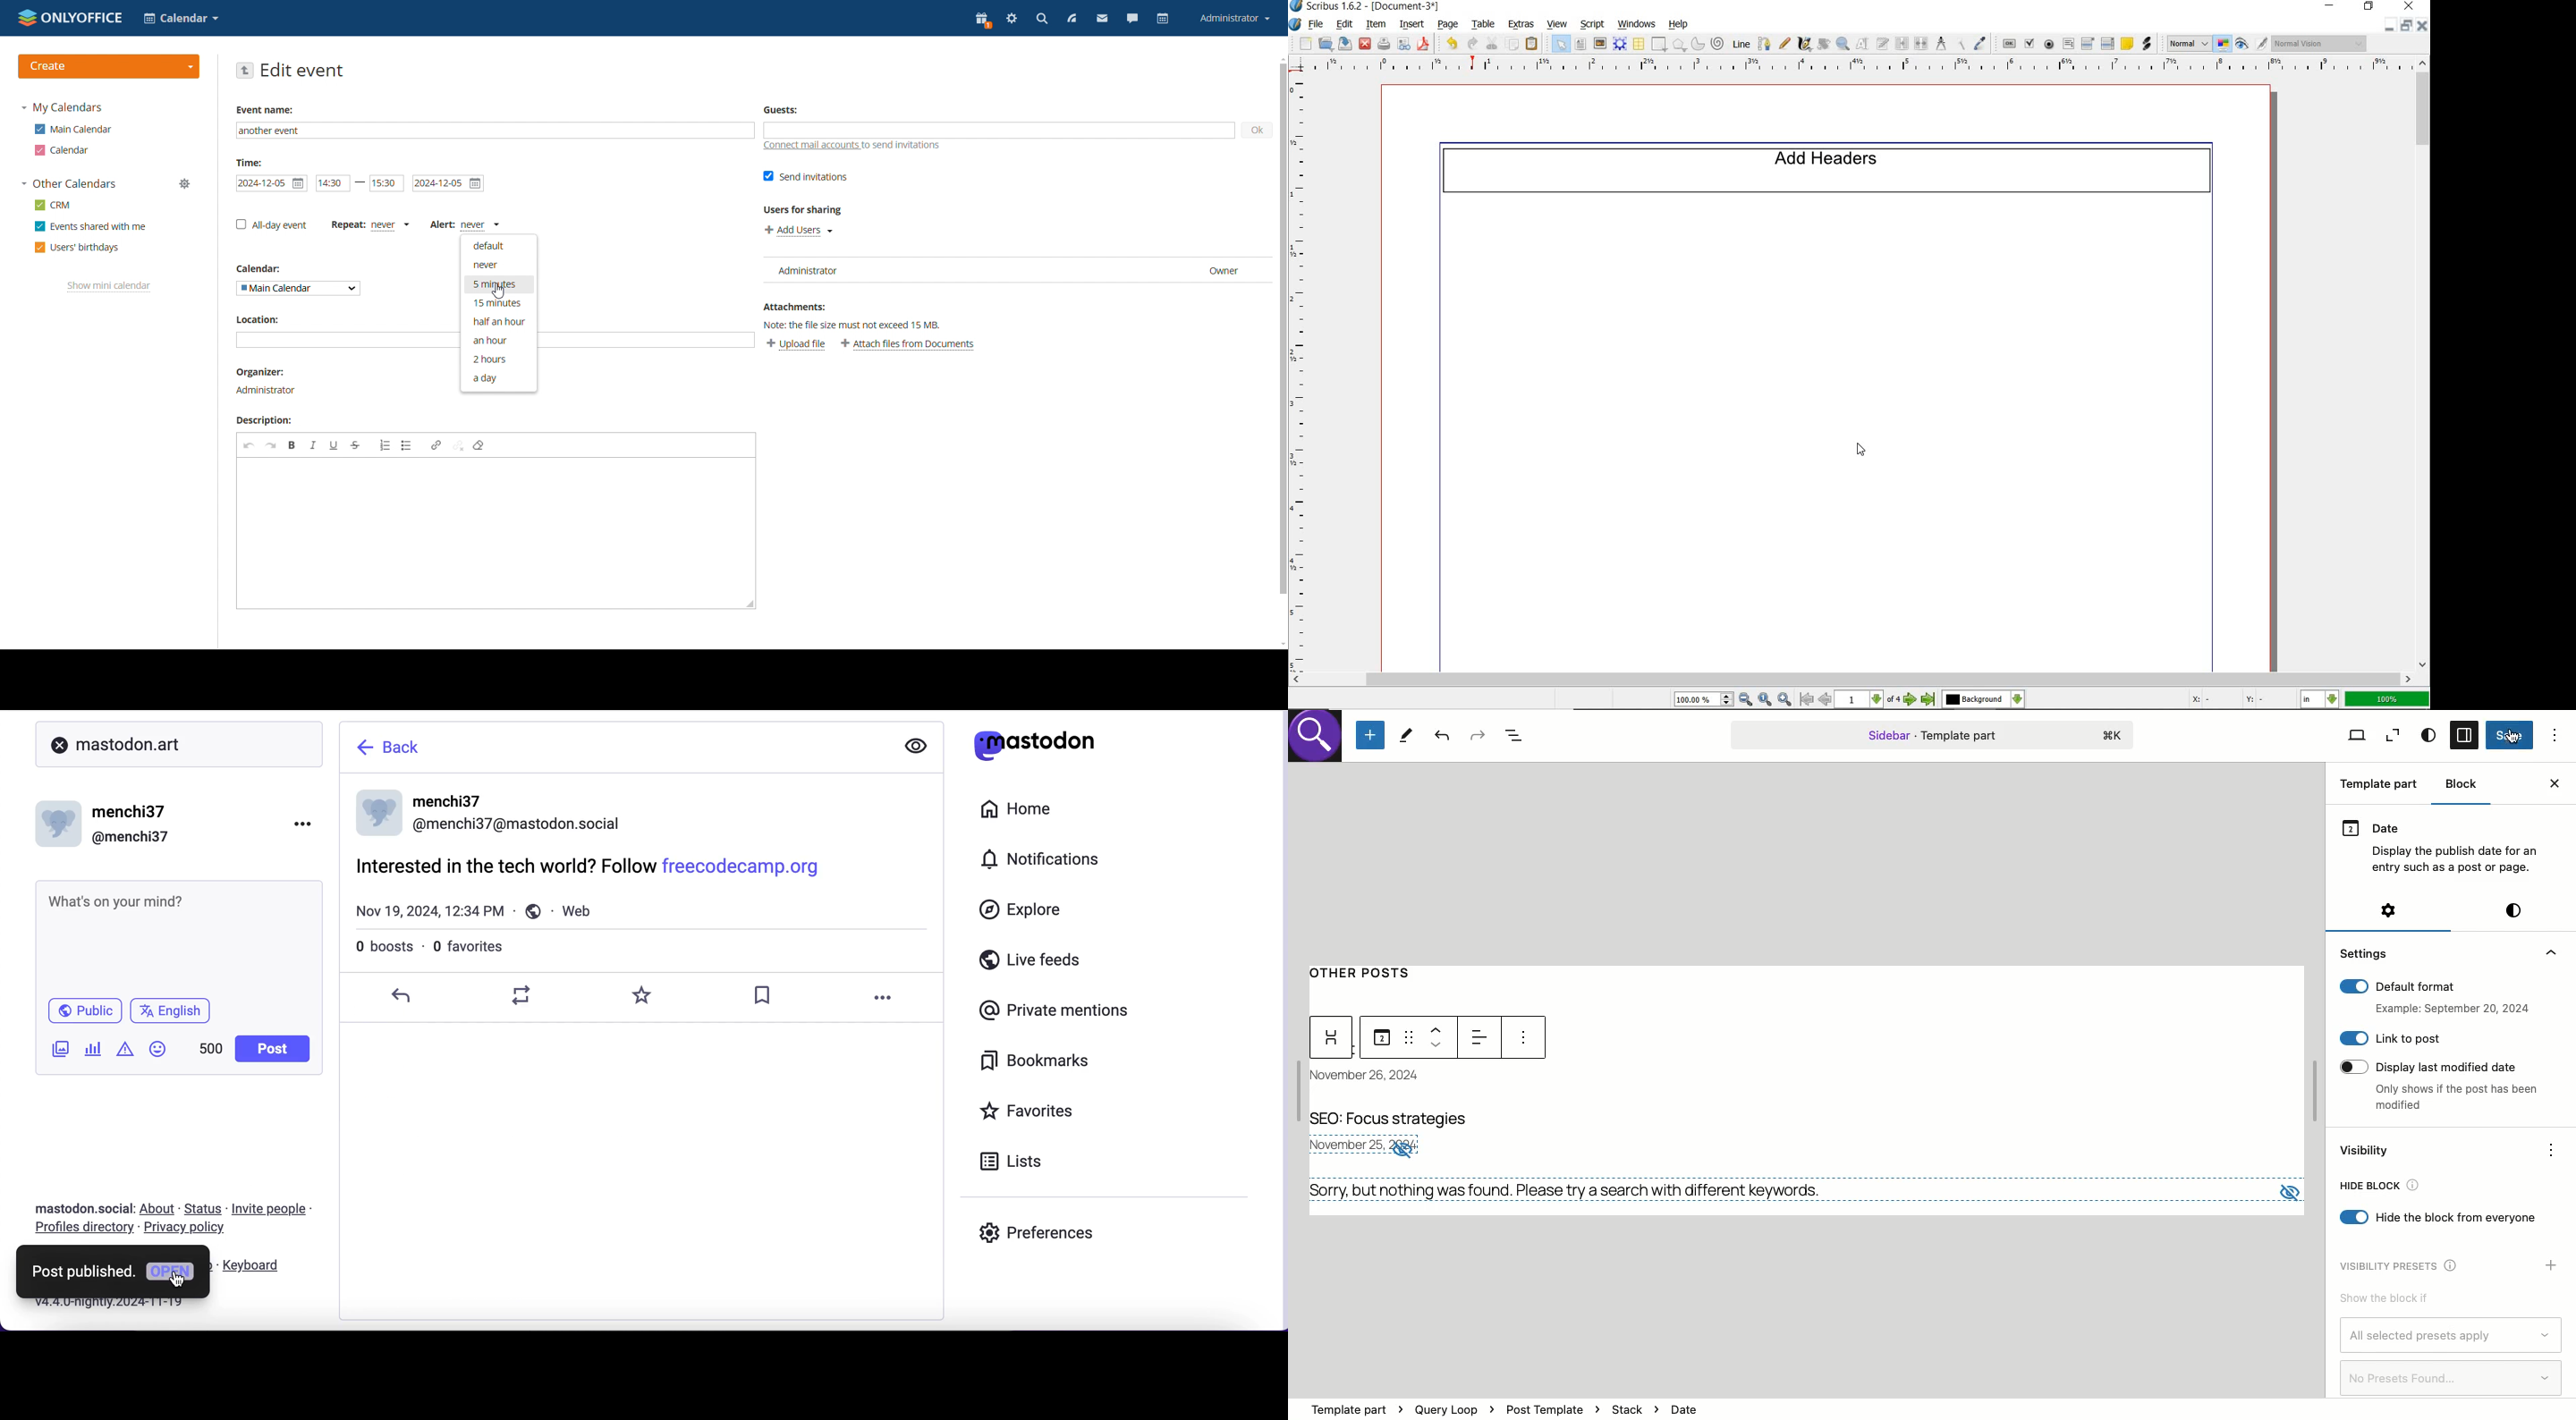  What do you see at coordinates (1868, 700) in the screenshot?
I see `select current page` at bounding box center [1868, 700].